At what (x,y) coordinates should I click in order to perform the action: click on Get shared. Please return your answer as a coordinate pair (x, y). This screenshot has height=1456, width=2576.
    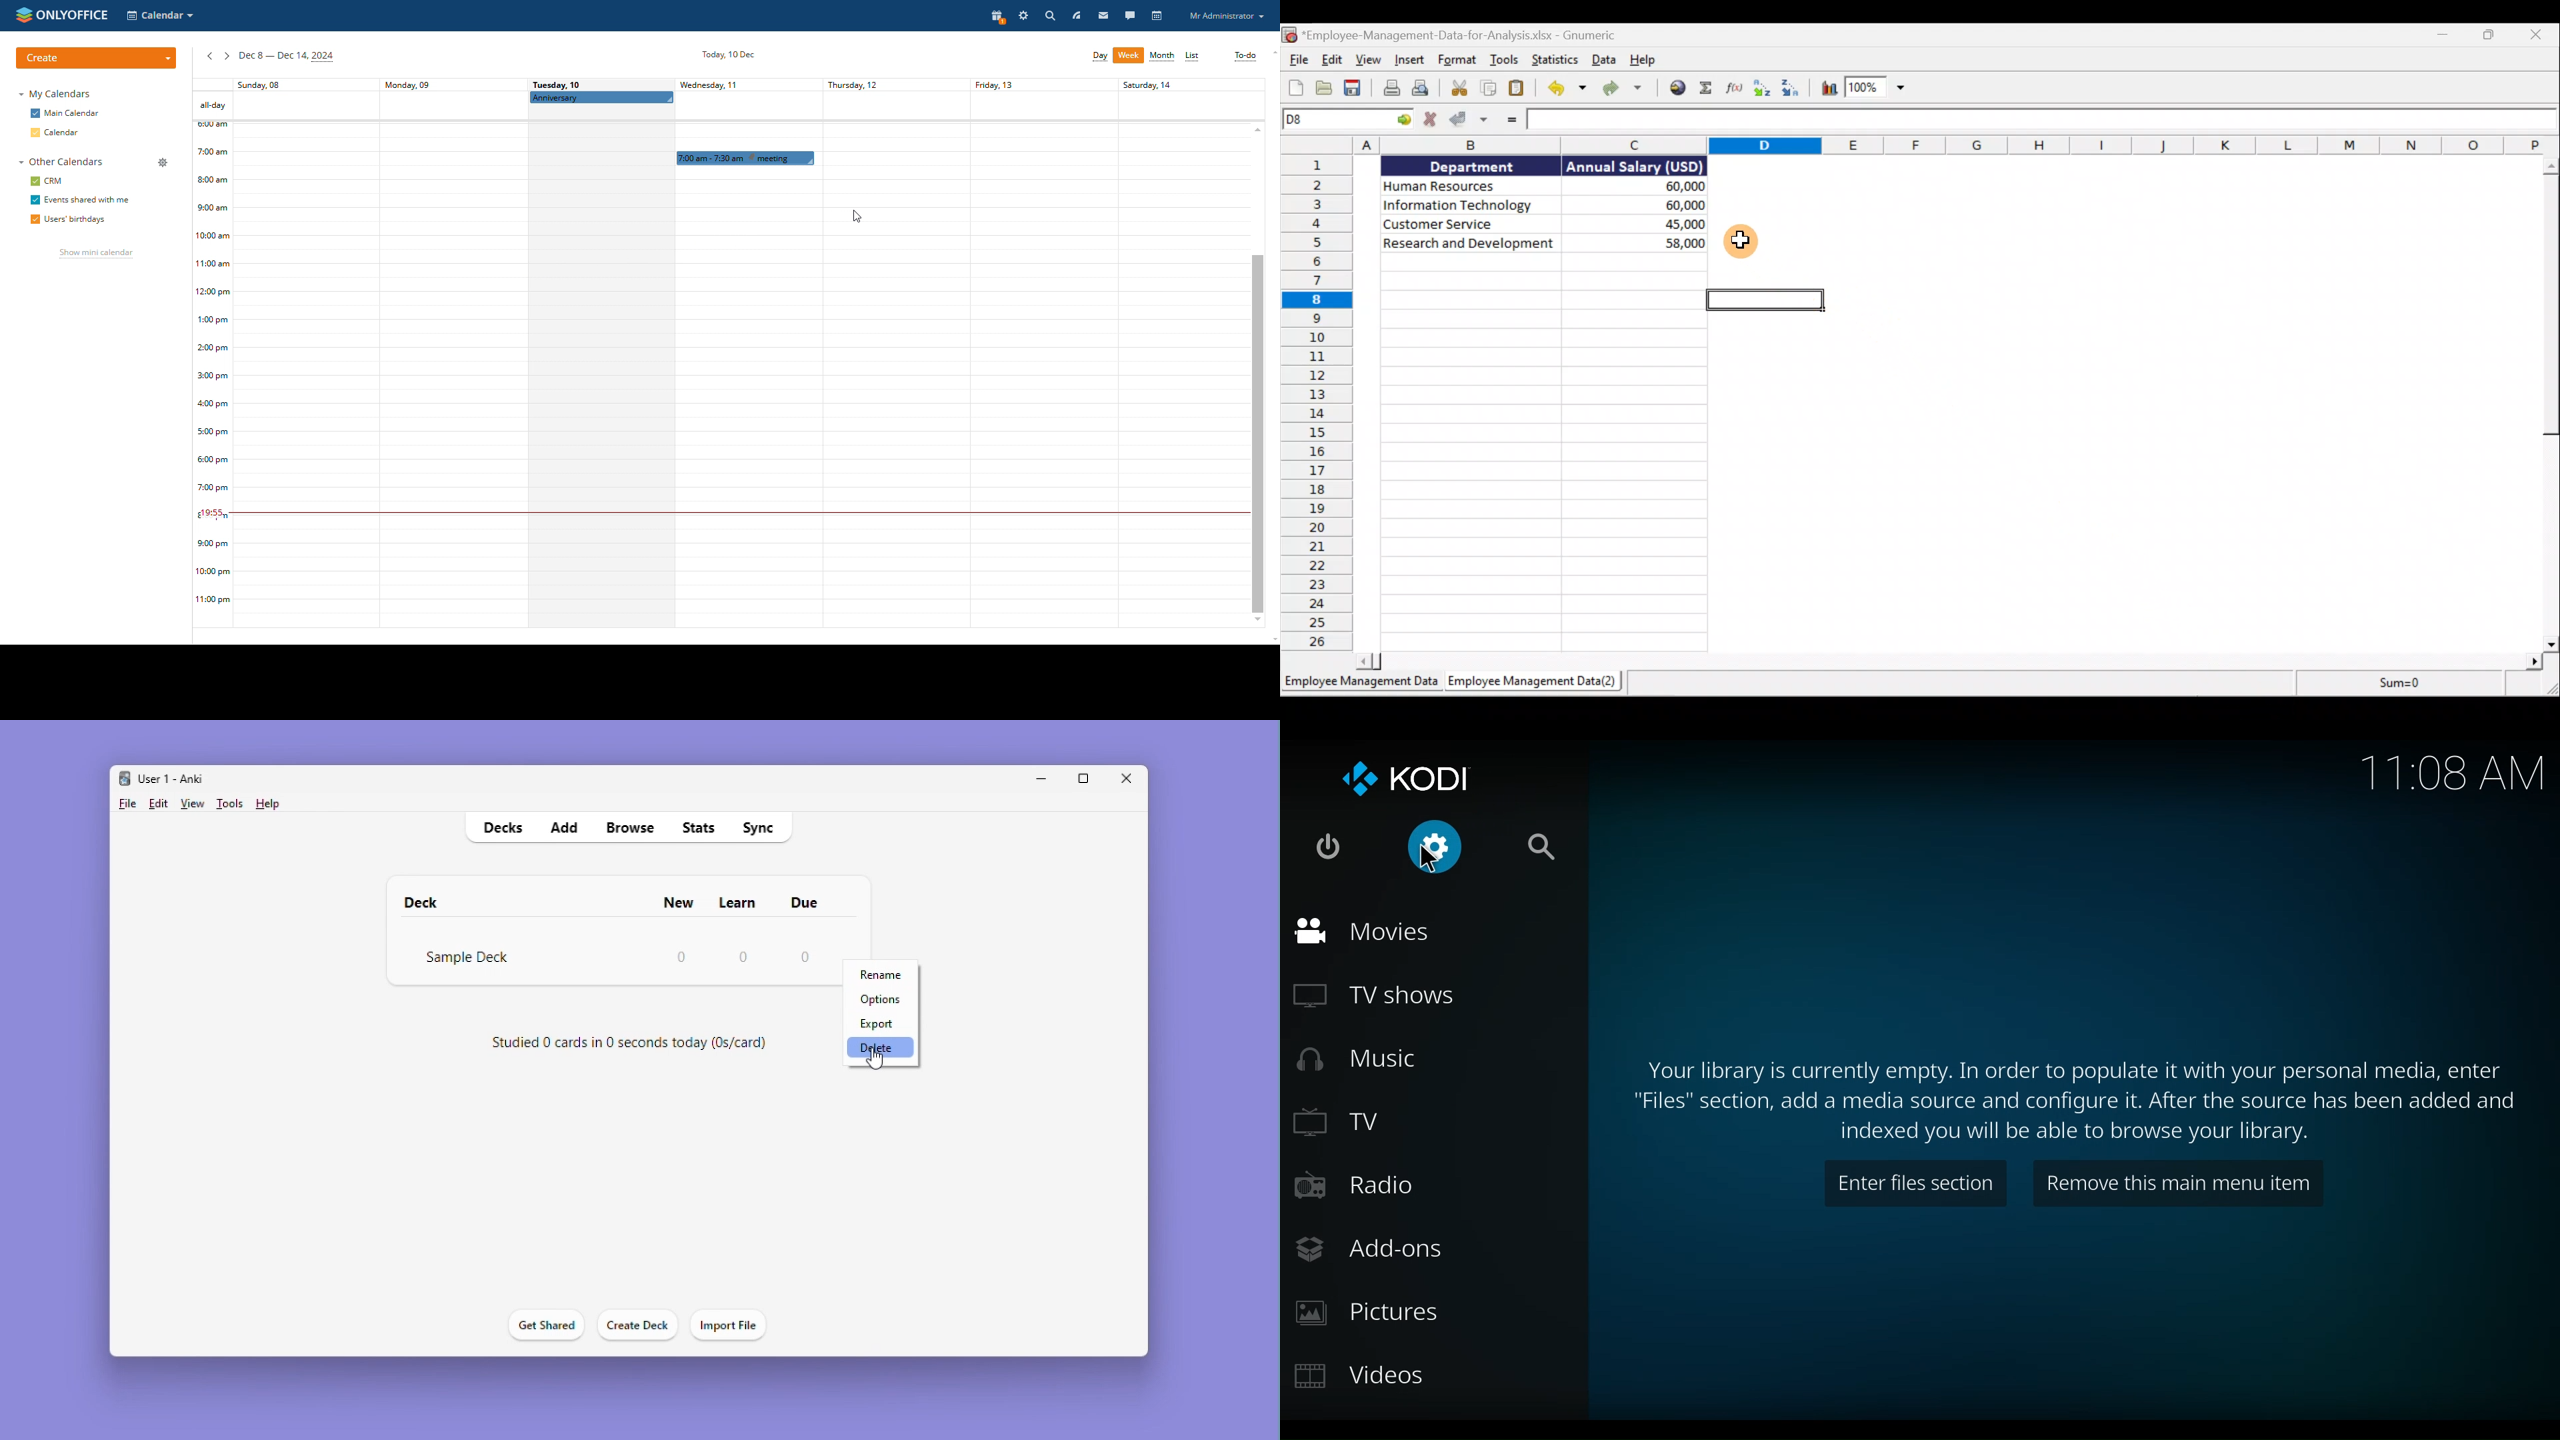
    Looking at the image, I should click on (544, 1324).